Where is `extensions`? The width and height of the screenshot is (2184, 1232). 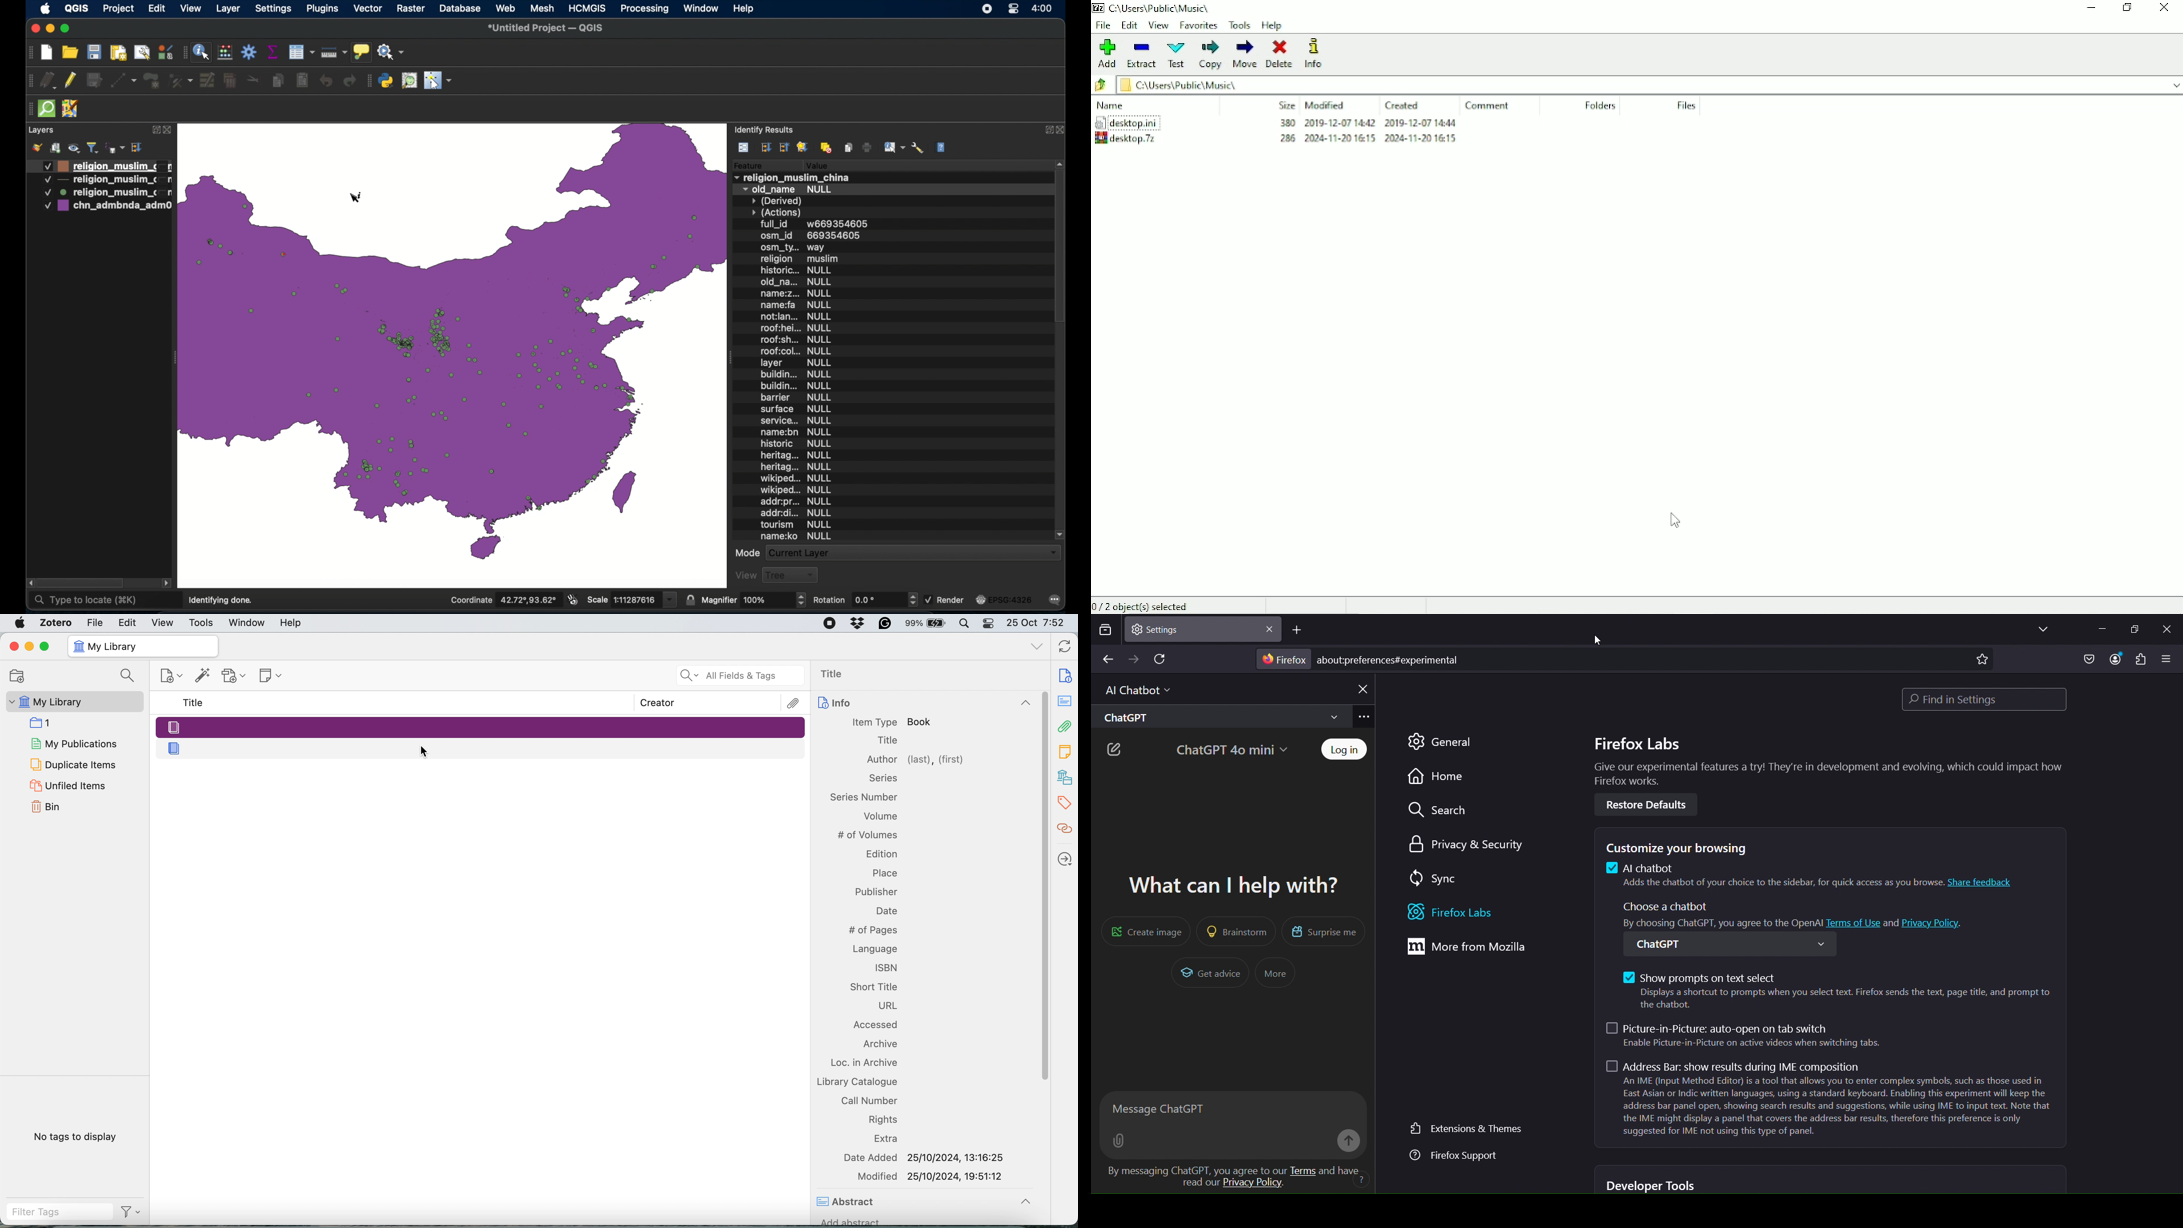 extensions is located at coordinates (2140, 661).